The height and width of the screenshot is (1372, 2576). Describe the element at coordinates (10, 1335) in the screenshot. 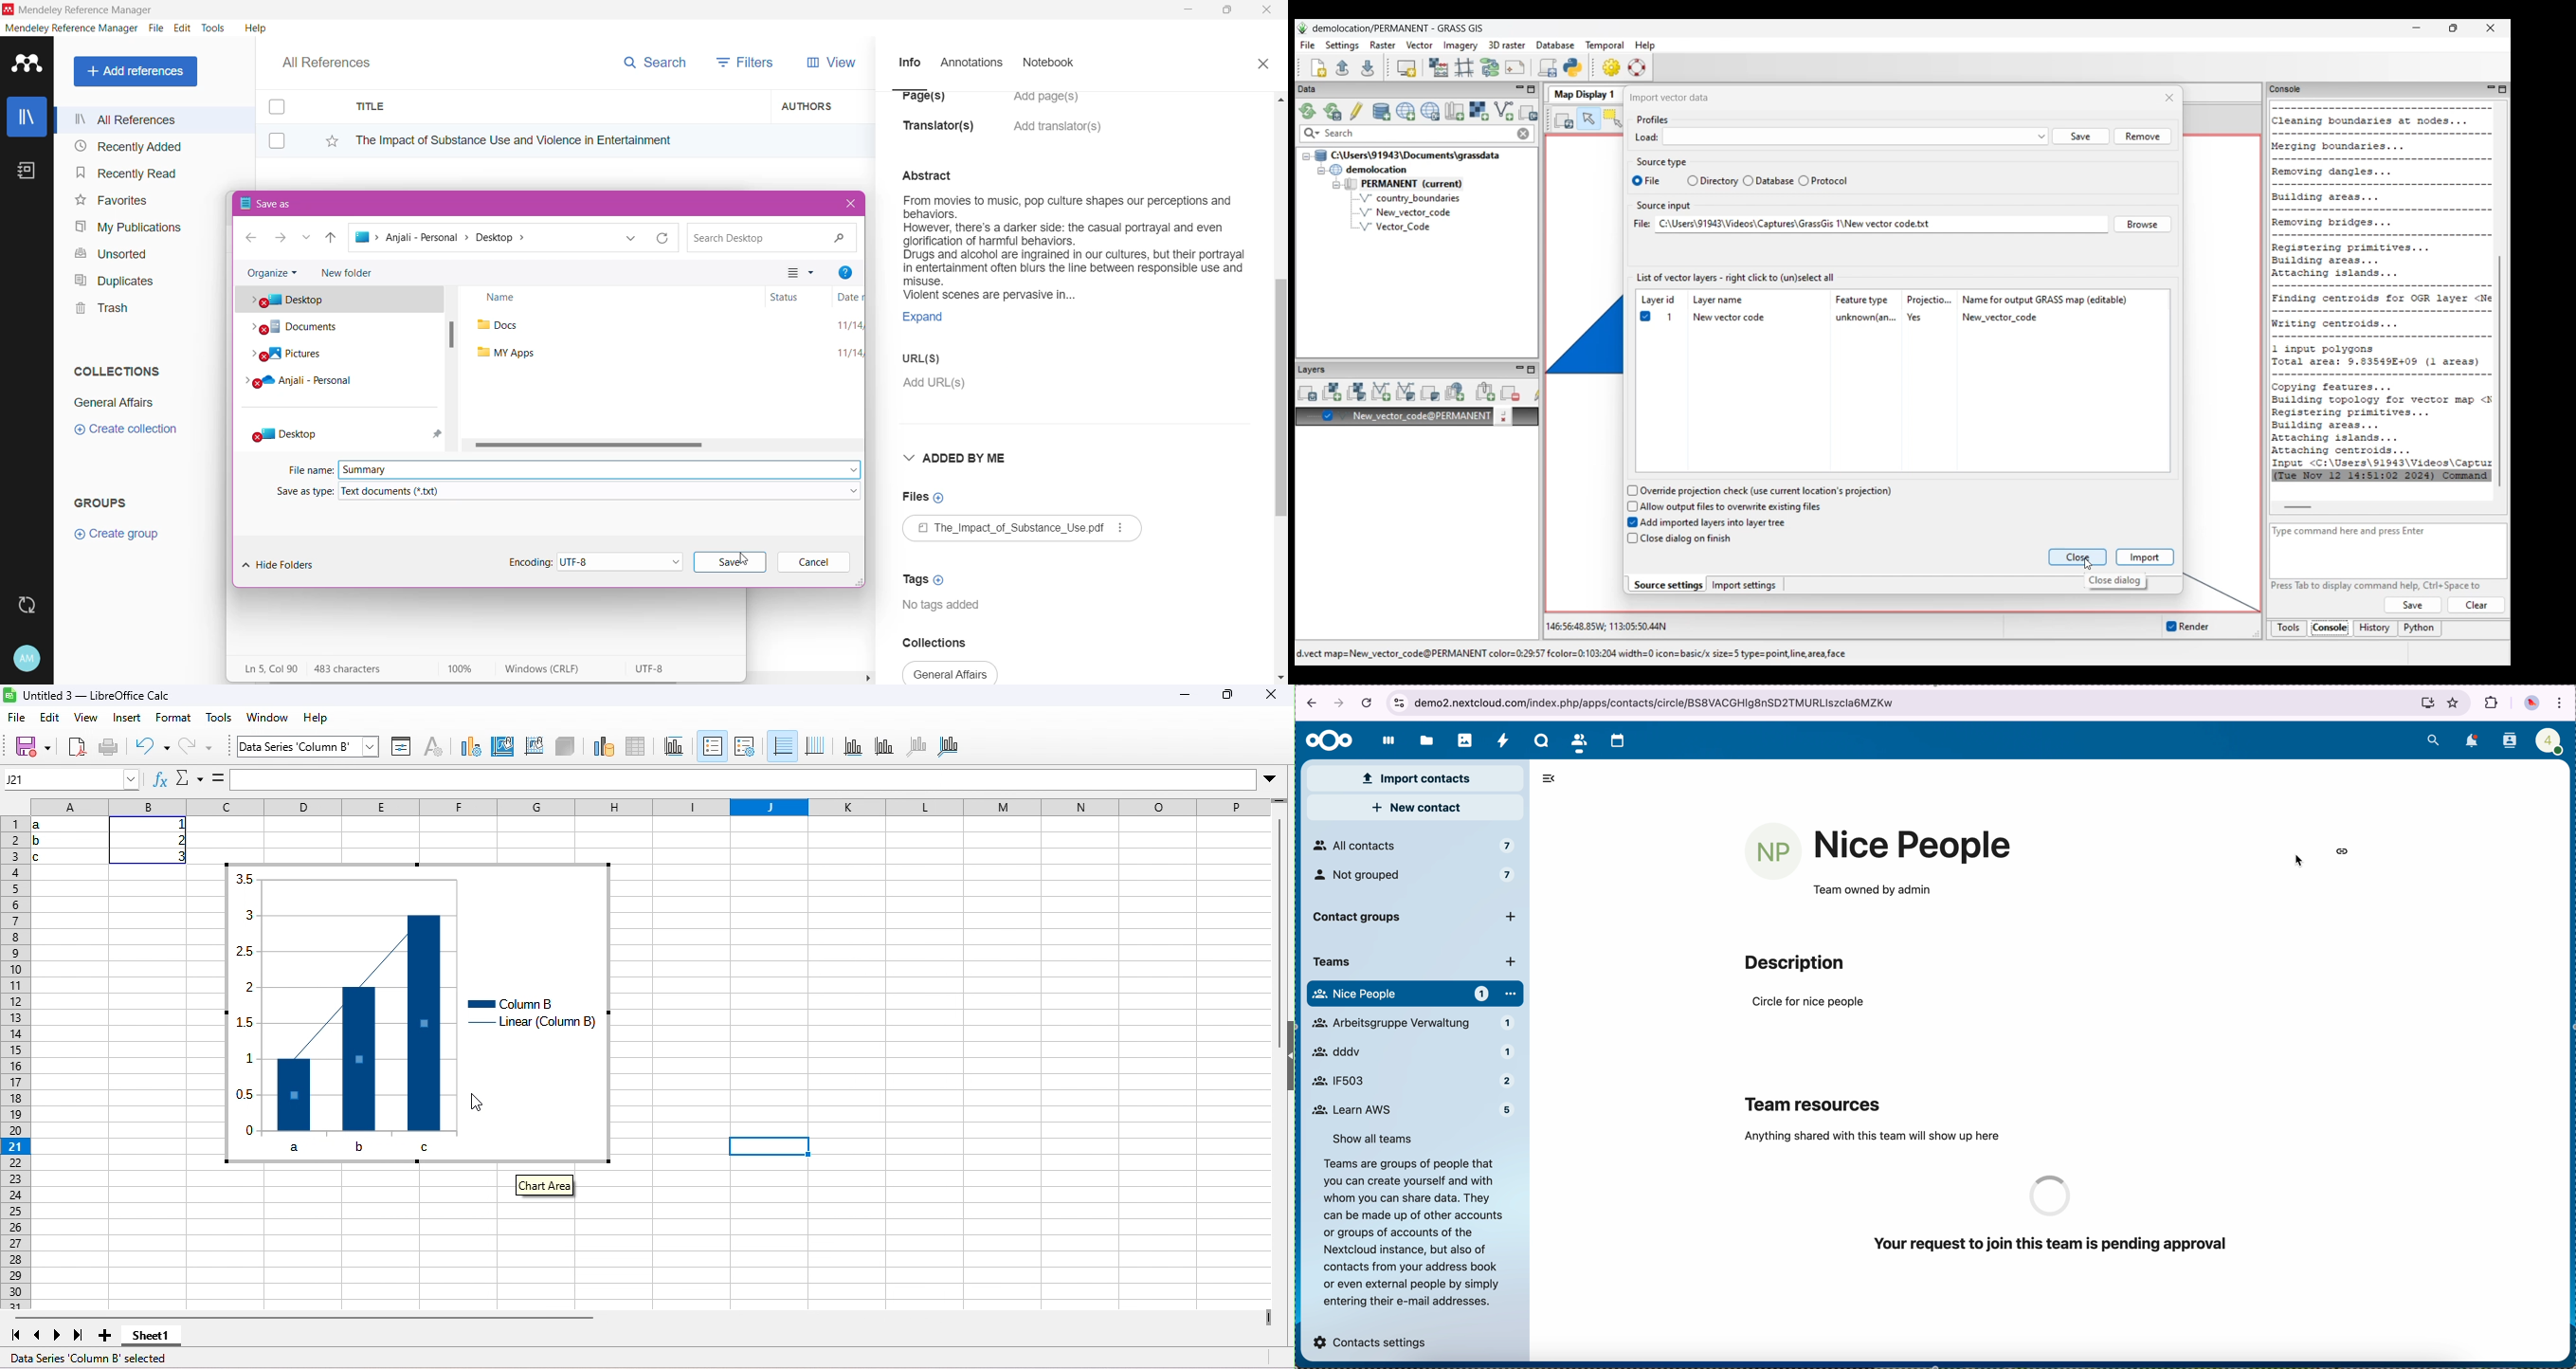

I see `scroll to first sheet` at that location.